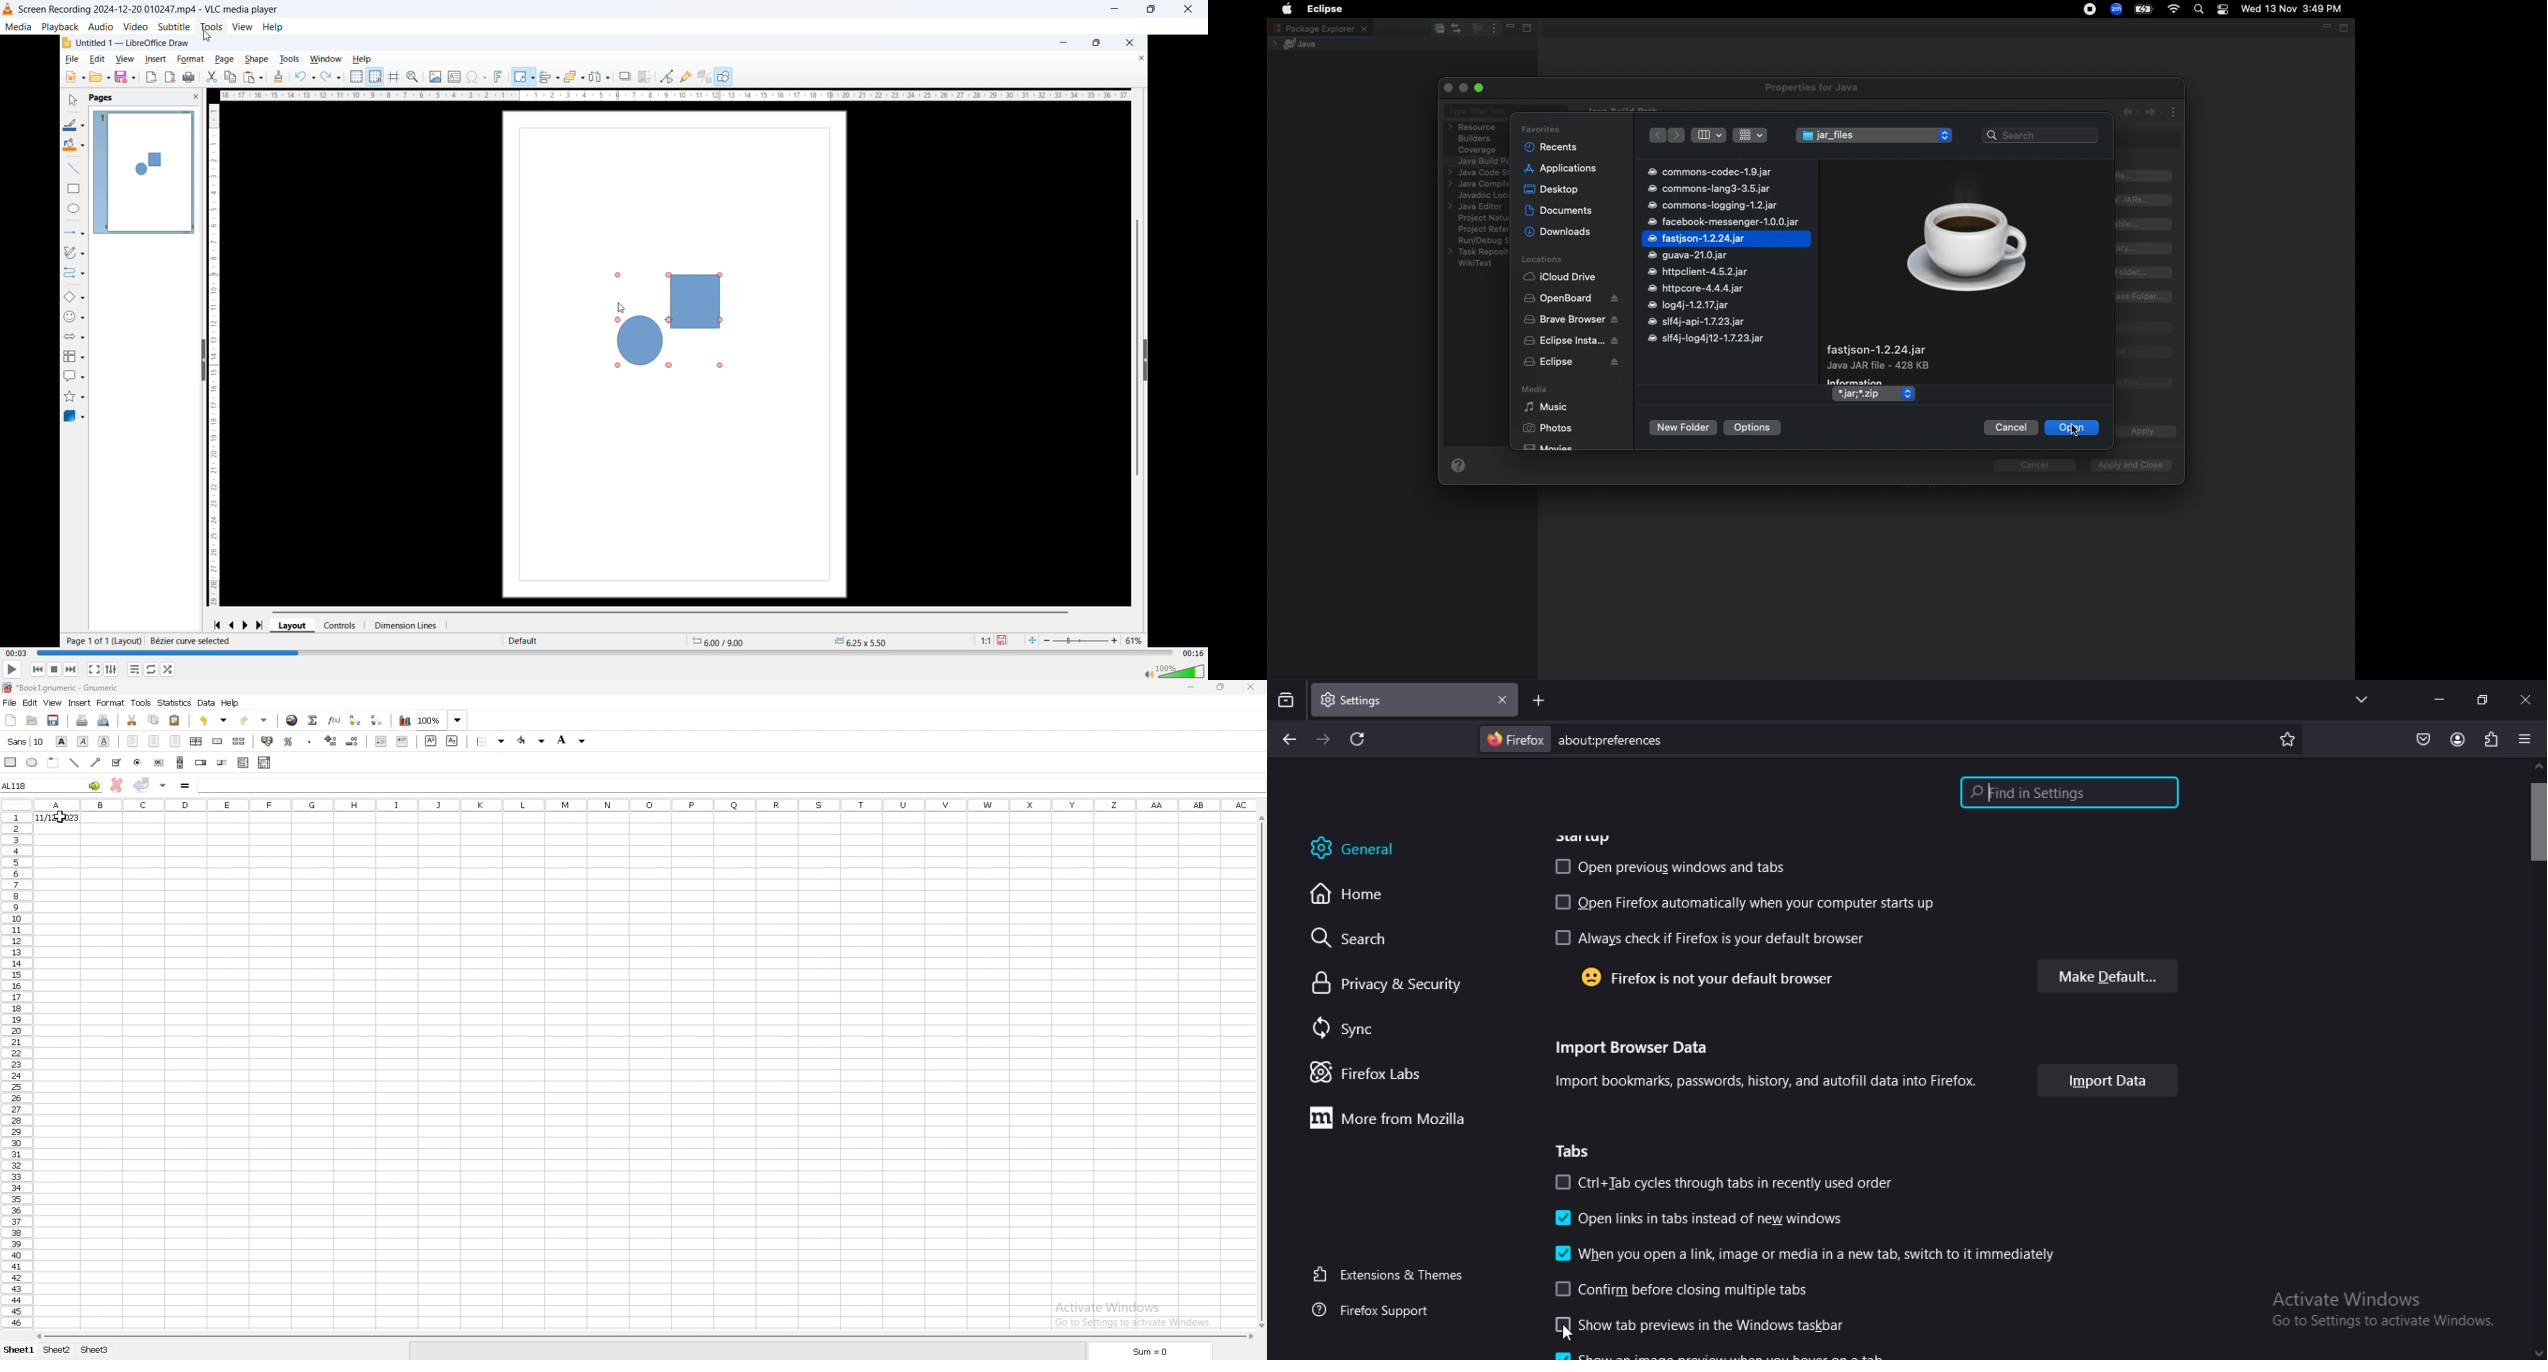 The image size is (2548, 1372). Describe the element at coordinates (267, 741) in the screenshot. I see `accounting` at that location.